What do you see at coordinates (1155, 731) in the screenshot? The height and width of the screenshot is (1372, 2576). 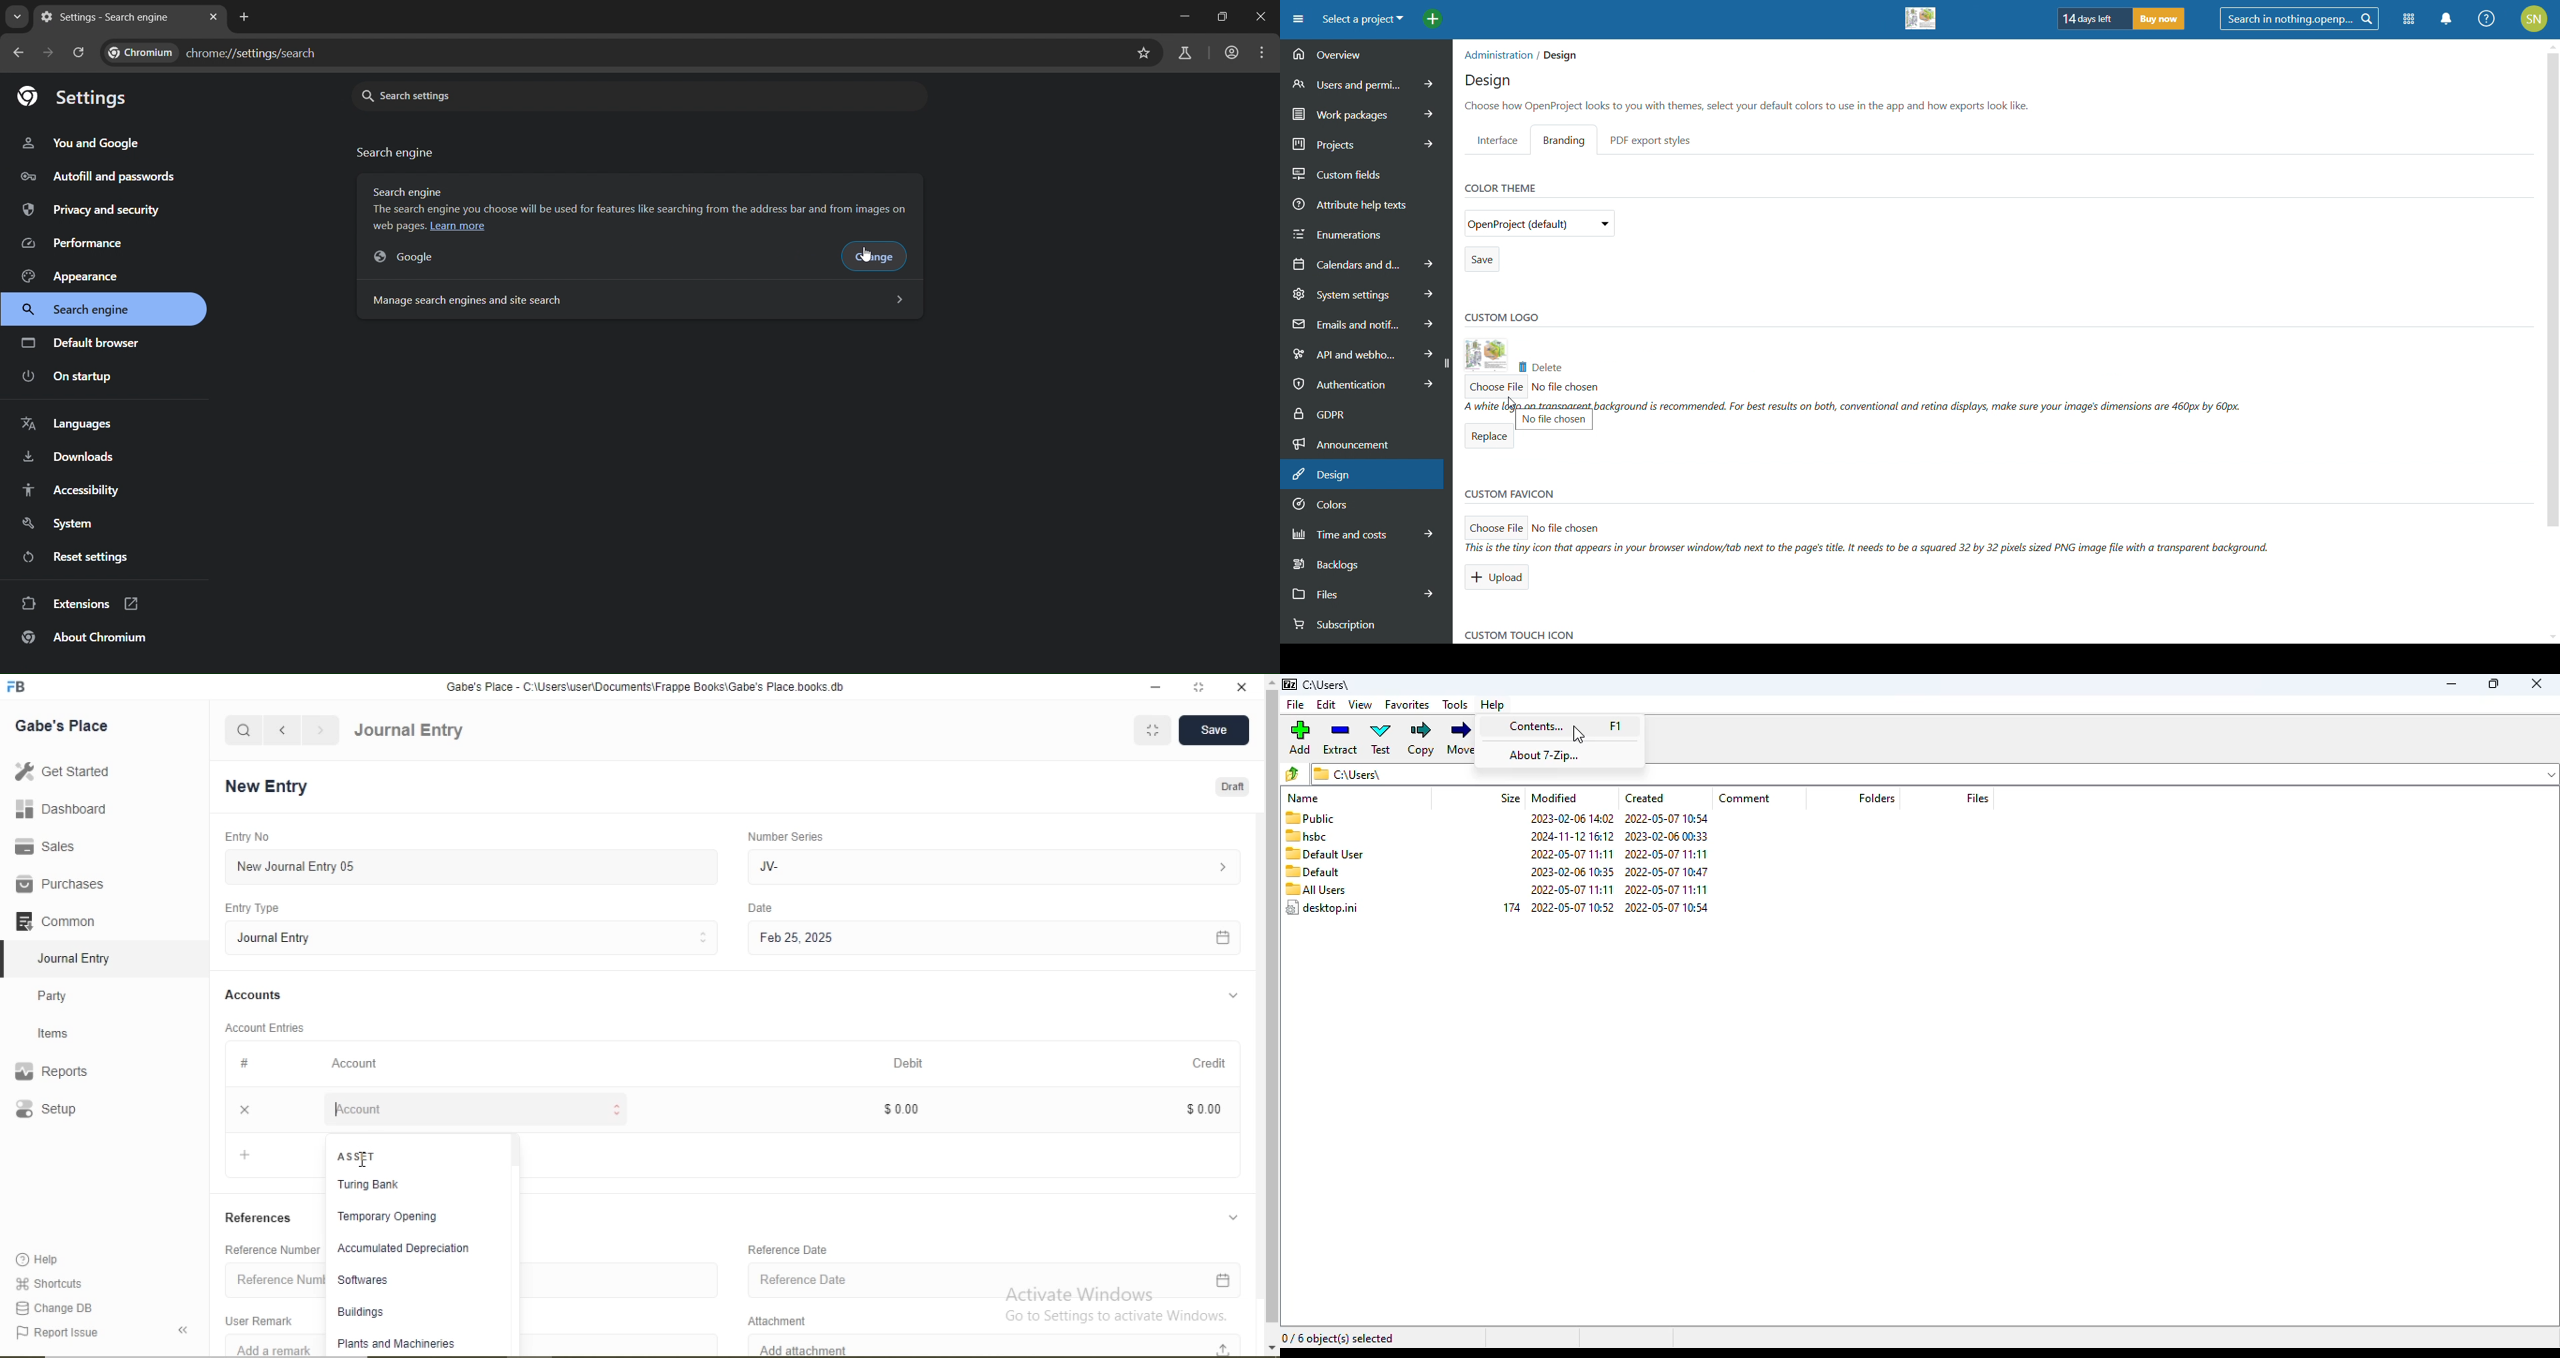 I see `MINIMIZE WINDOW` at bounding box center [1155, 731].